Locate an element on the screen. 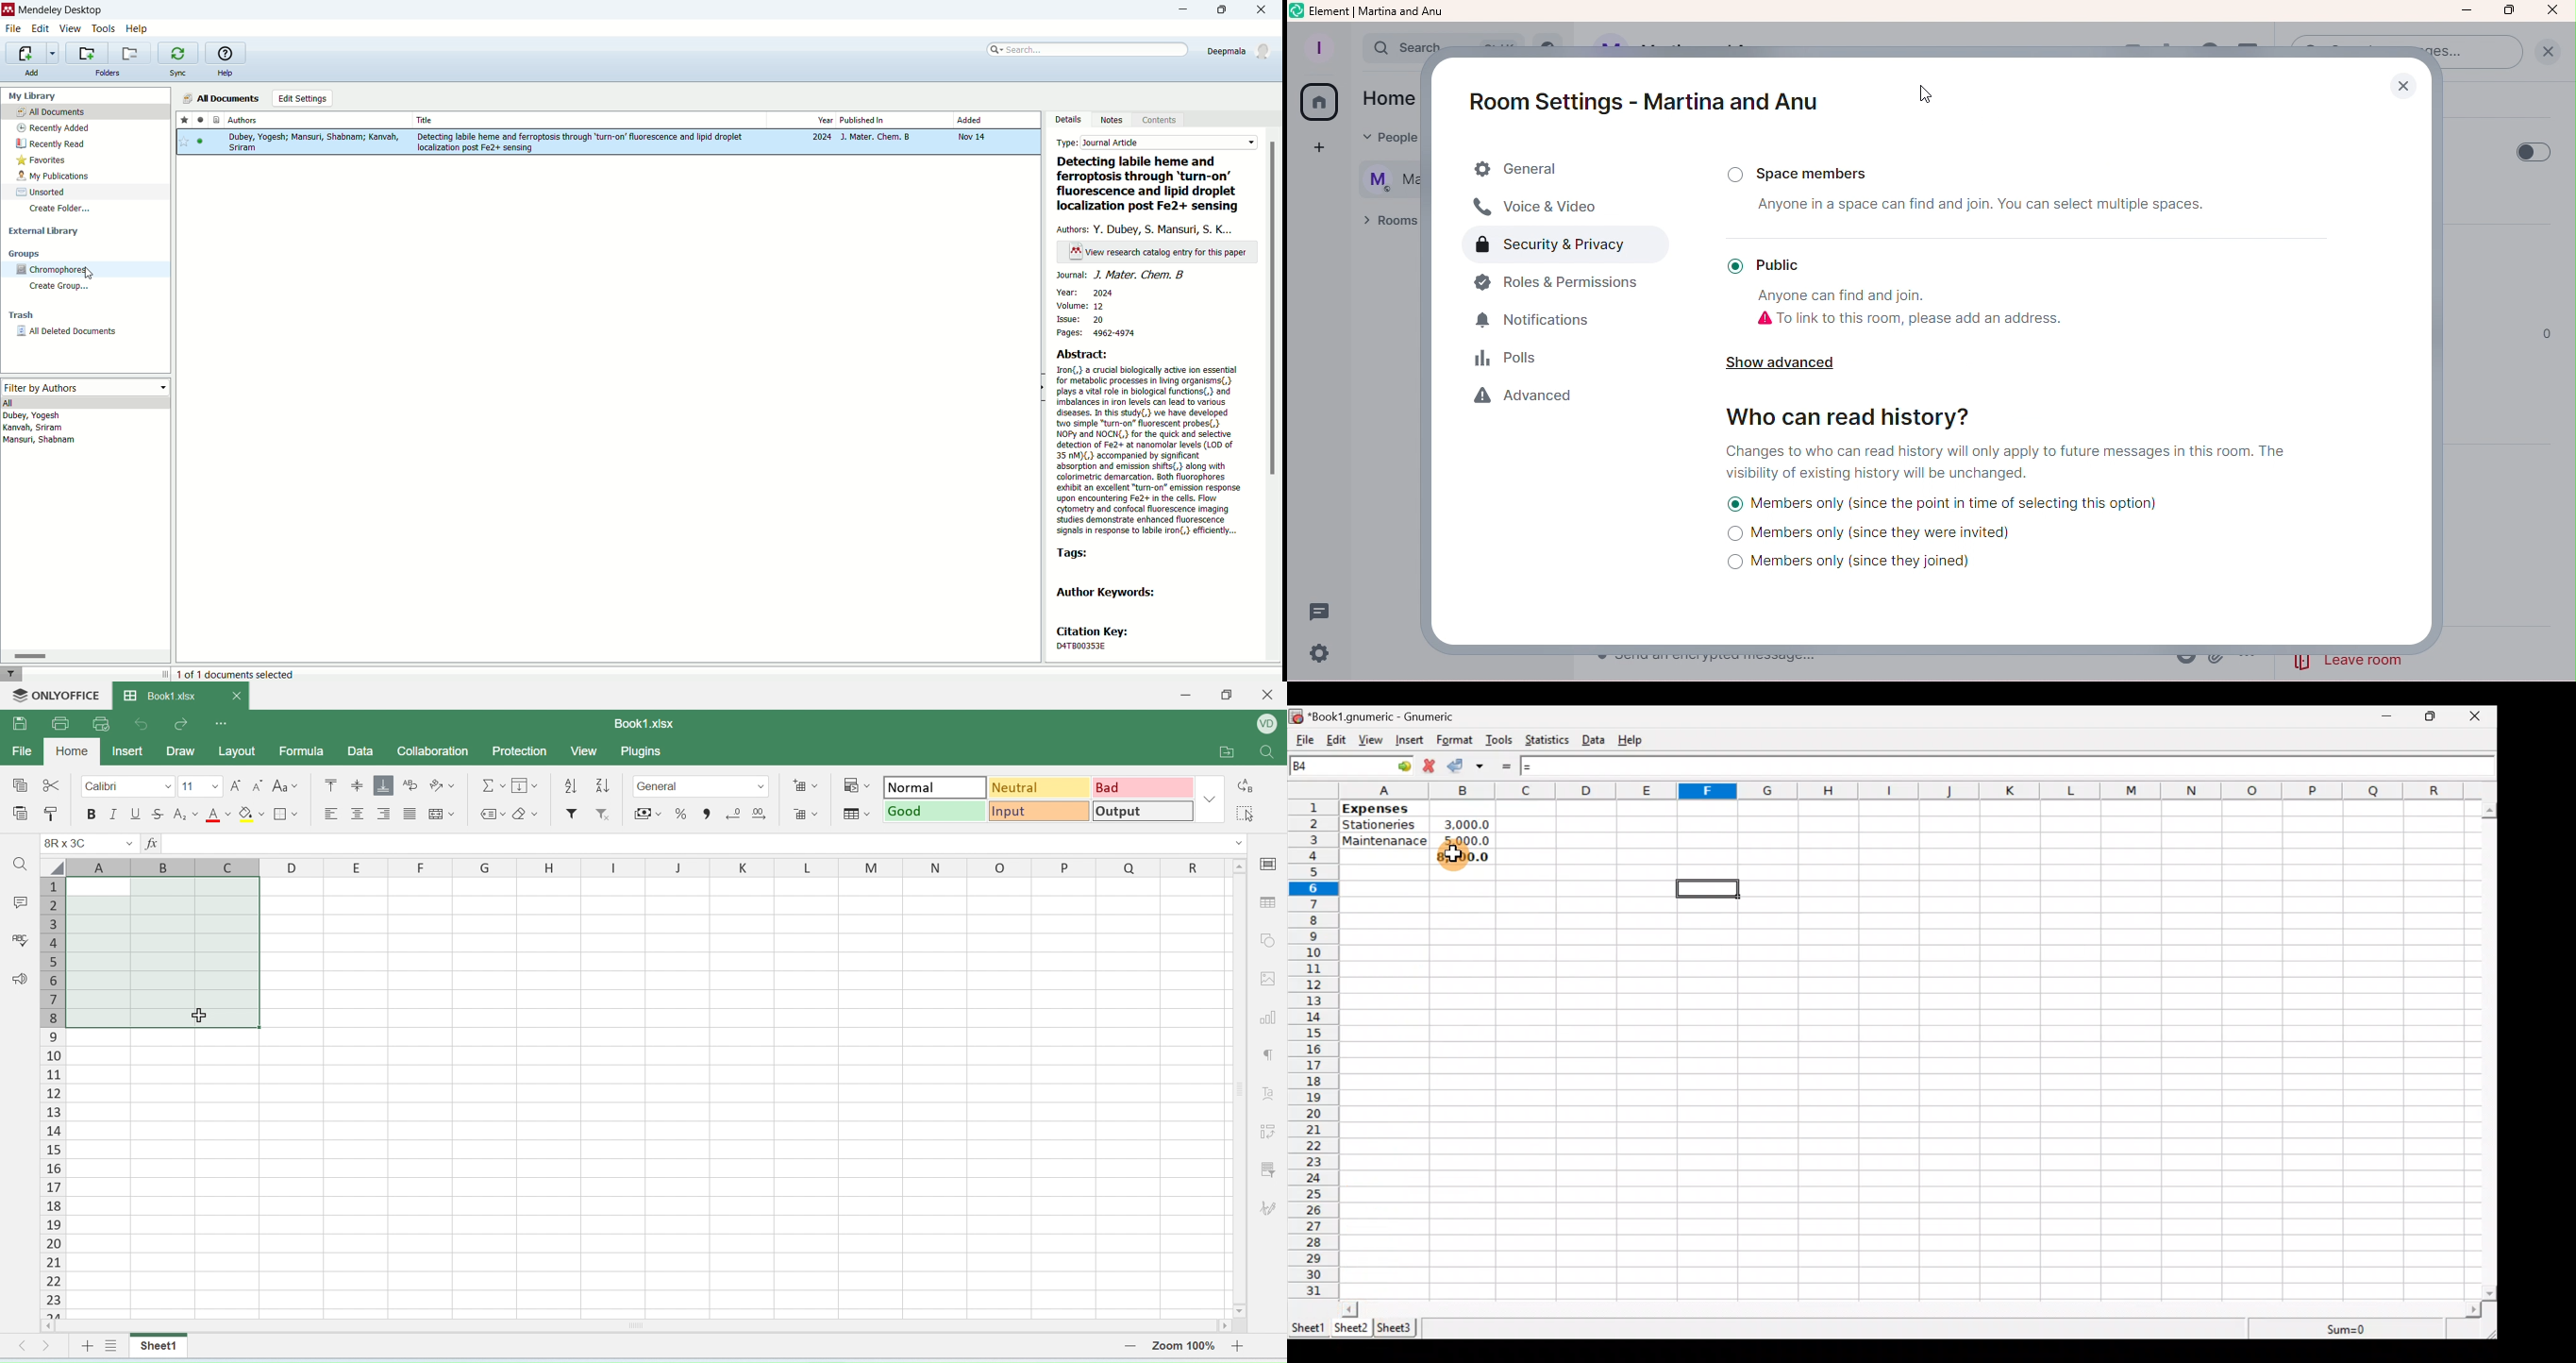 The image size is (2576, 1372). filter by authors is located at coordinates (87, 388).